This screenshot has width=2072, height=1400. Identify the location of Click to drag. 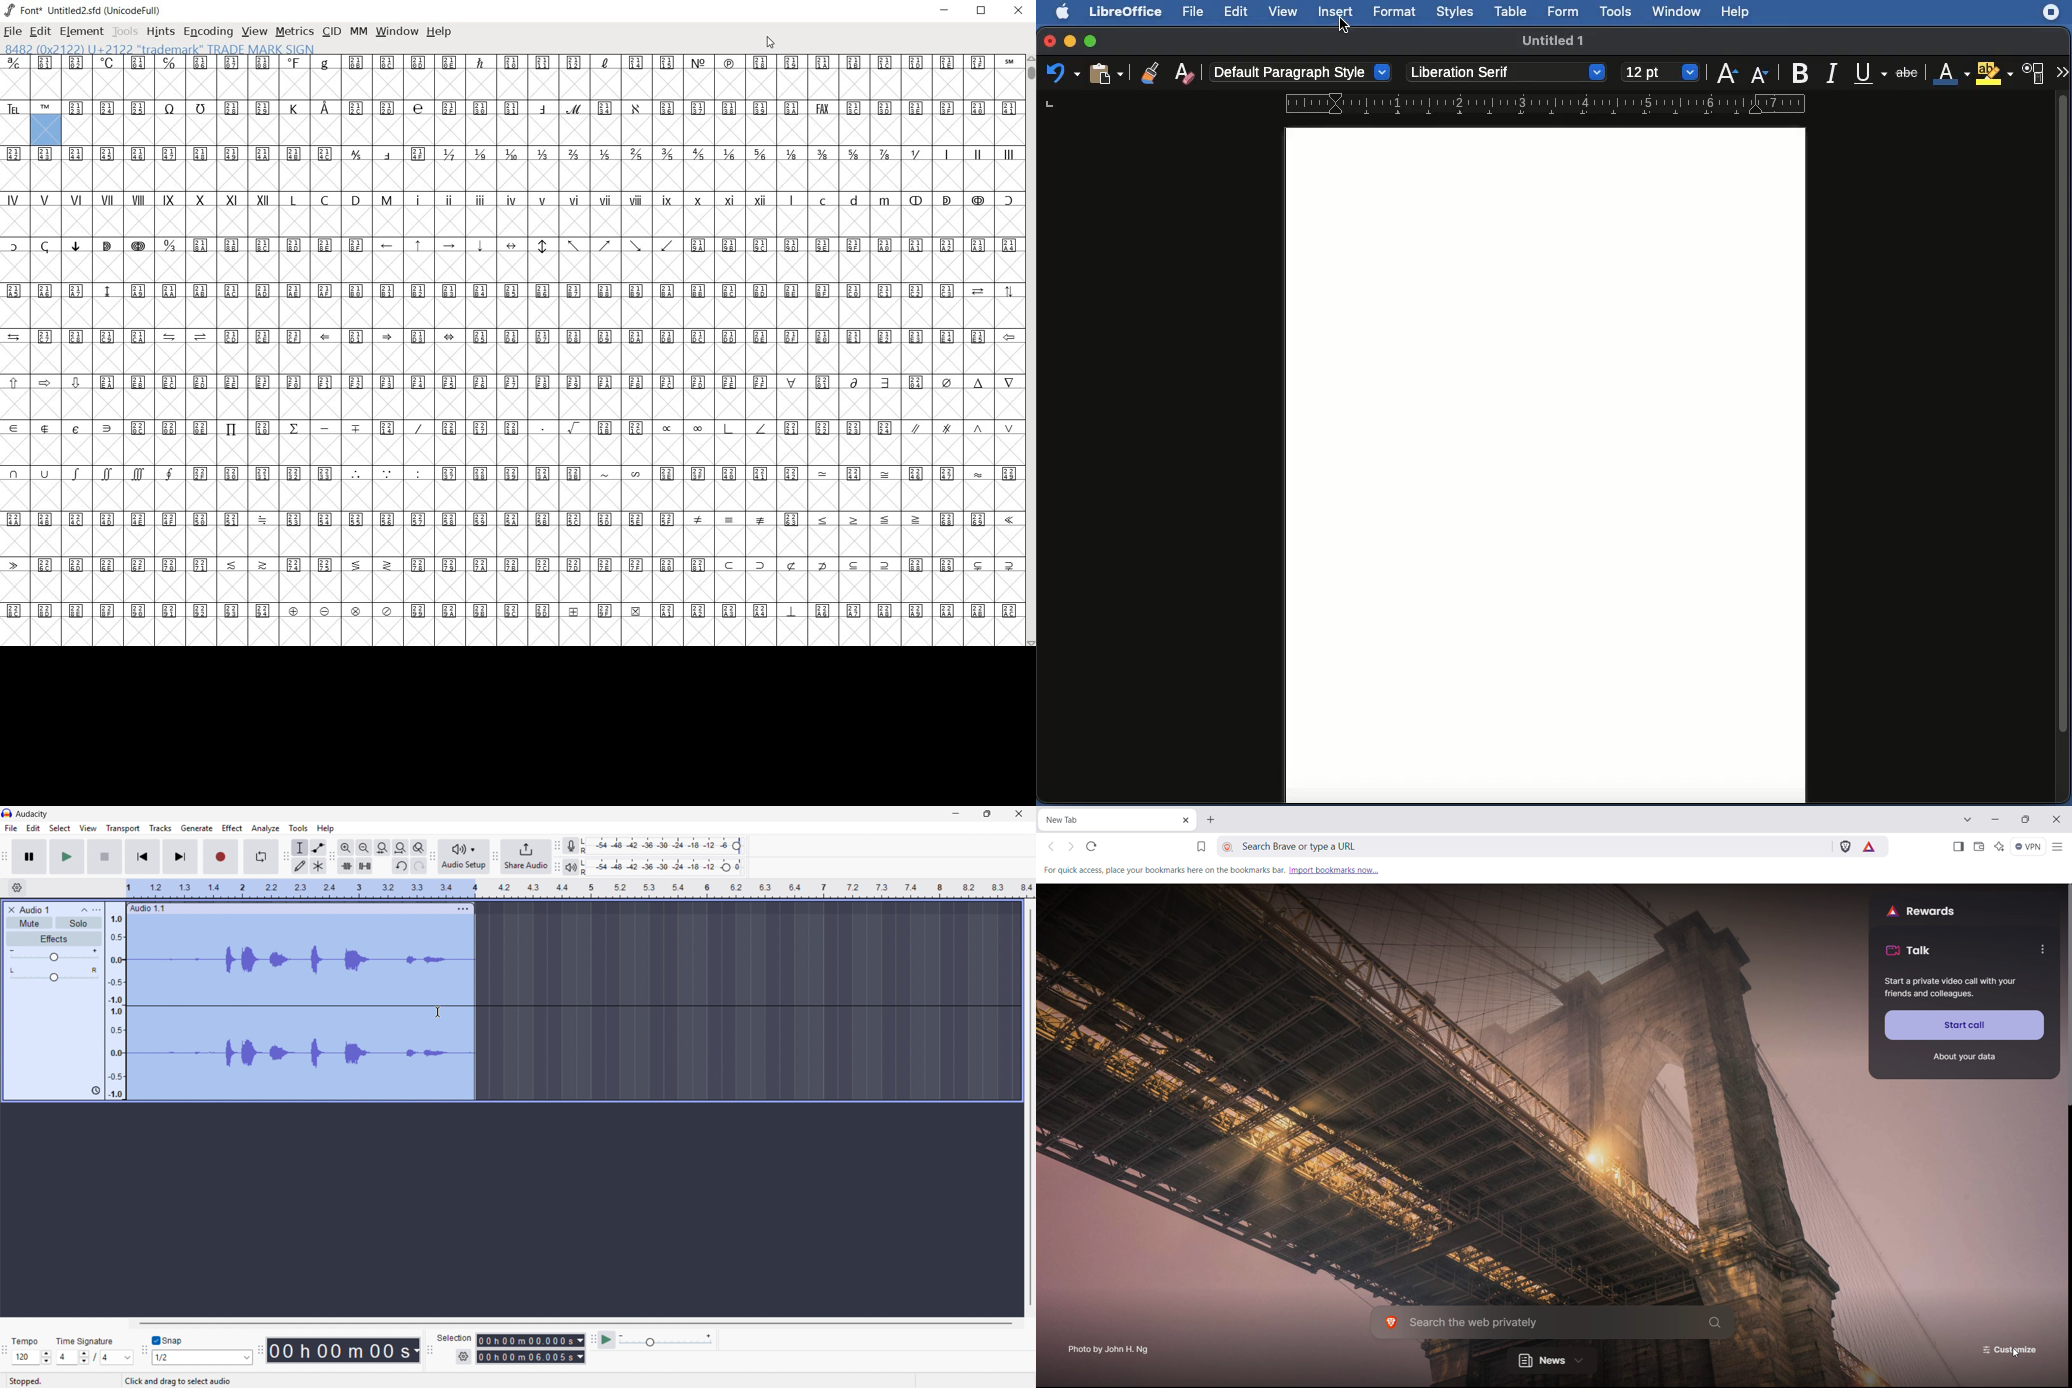
(290, 908).